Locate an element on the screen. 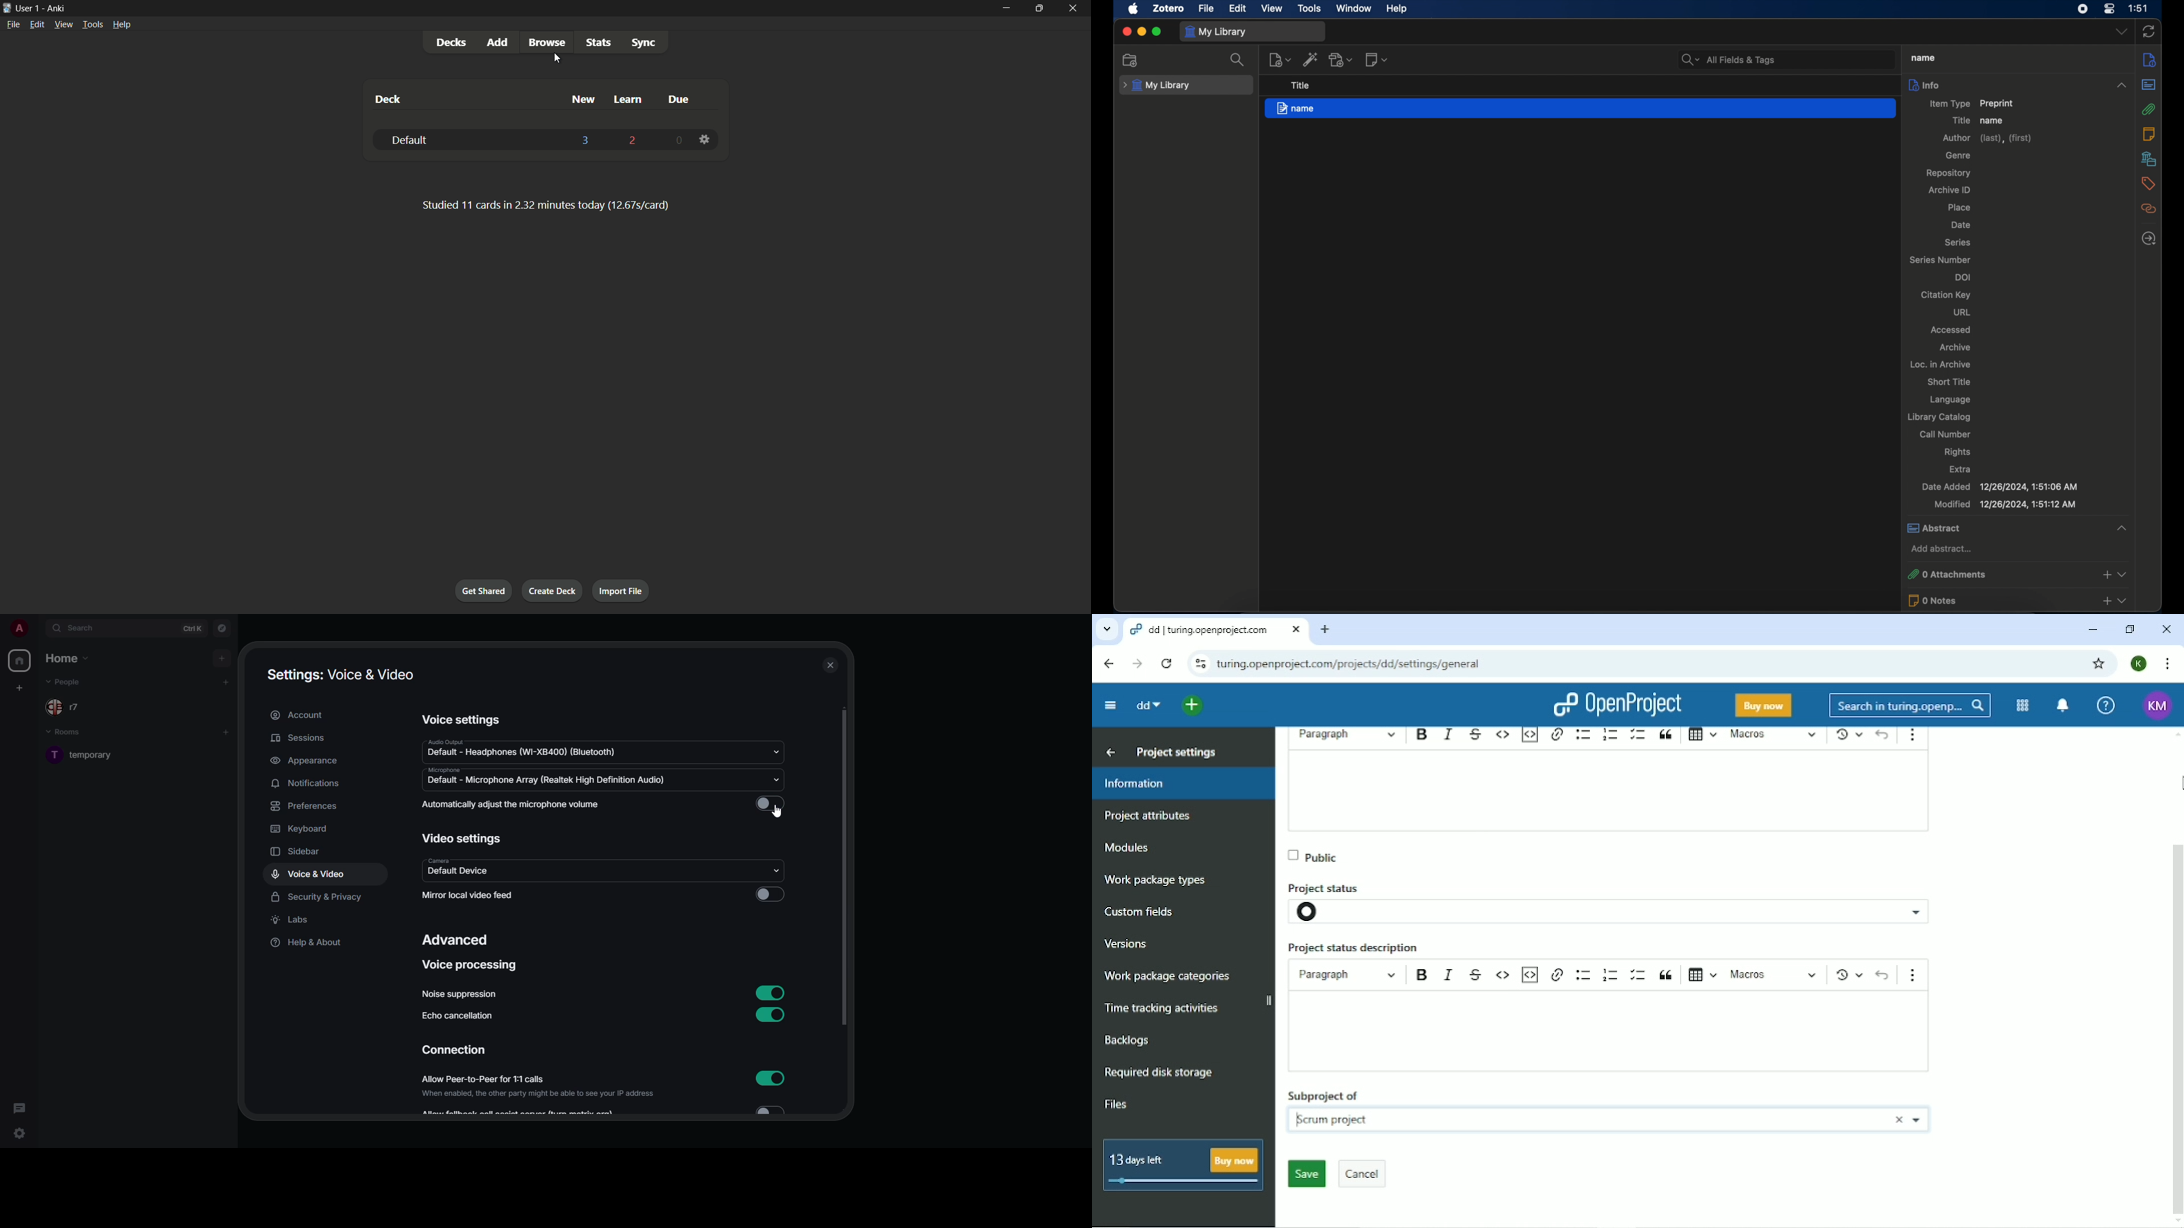 The height and width of the screenshot is (1232, 2184). drop down is located at coordinates (775, 753).